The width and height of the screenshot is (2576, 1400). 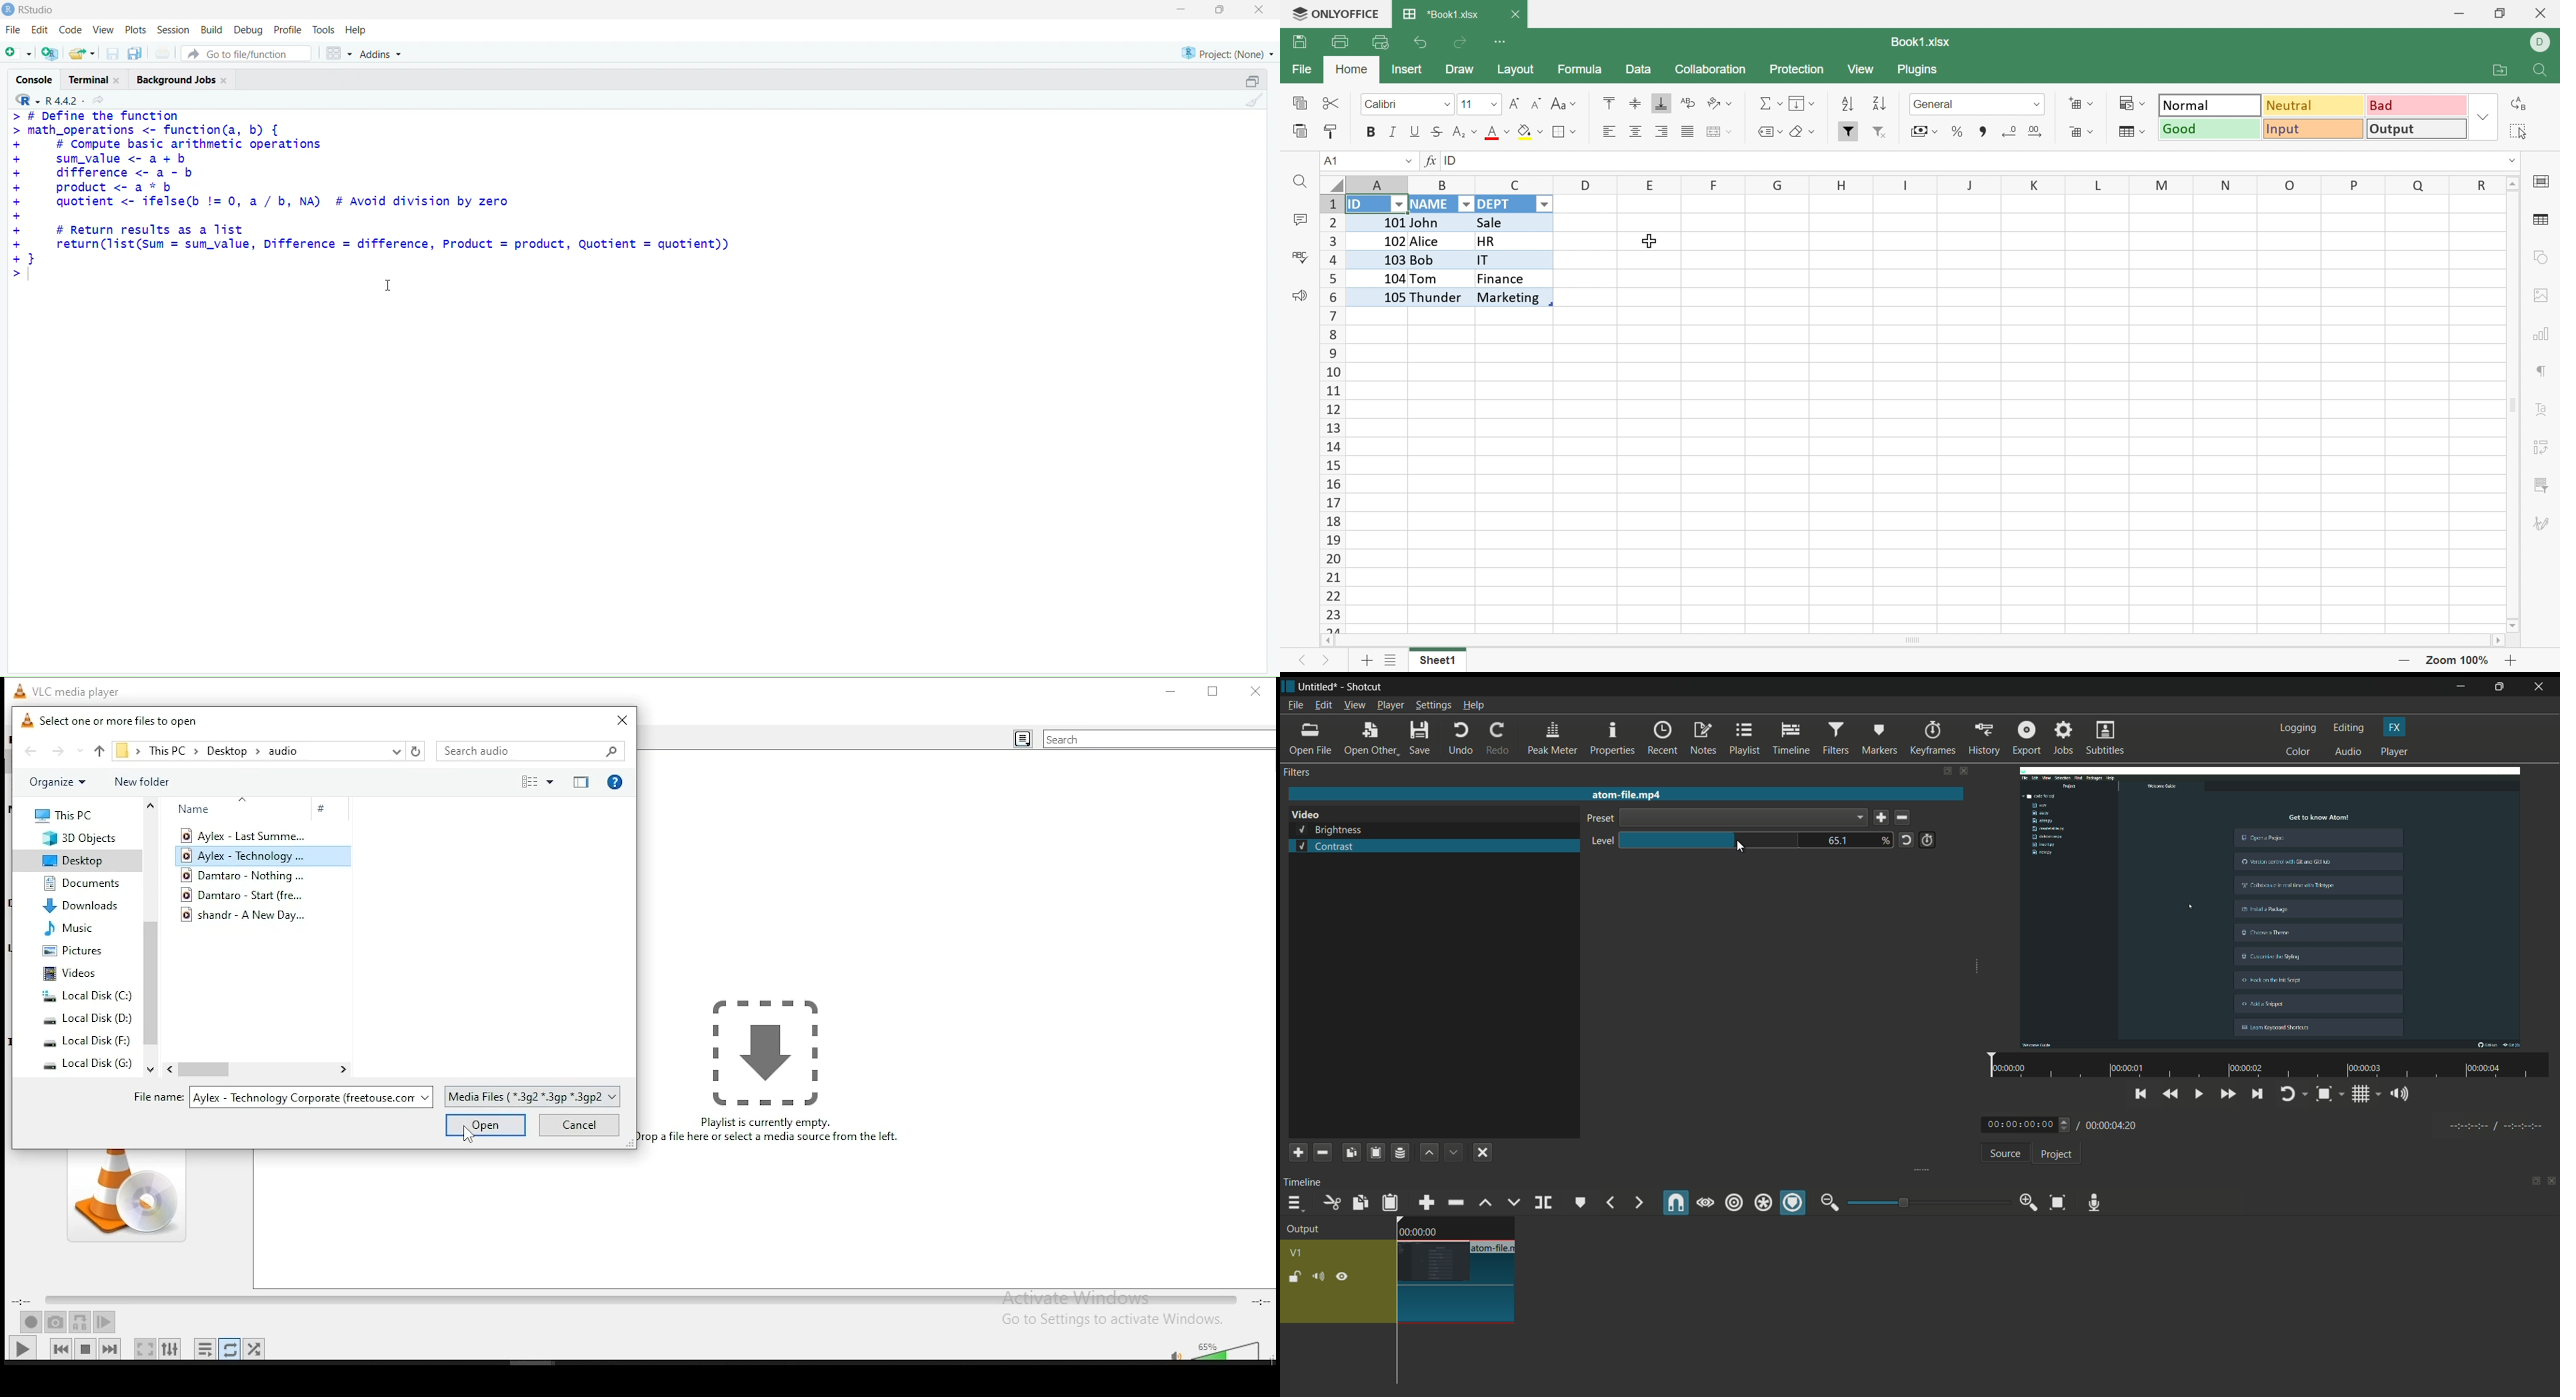 What do you see at coordinates (1331, 830) in the screenshot?
I see `brightness` at bounding box center [1331, 830].